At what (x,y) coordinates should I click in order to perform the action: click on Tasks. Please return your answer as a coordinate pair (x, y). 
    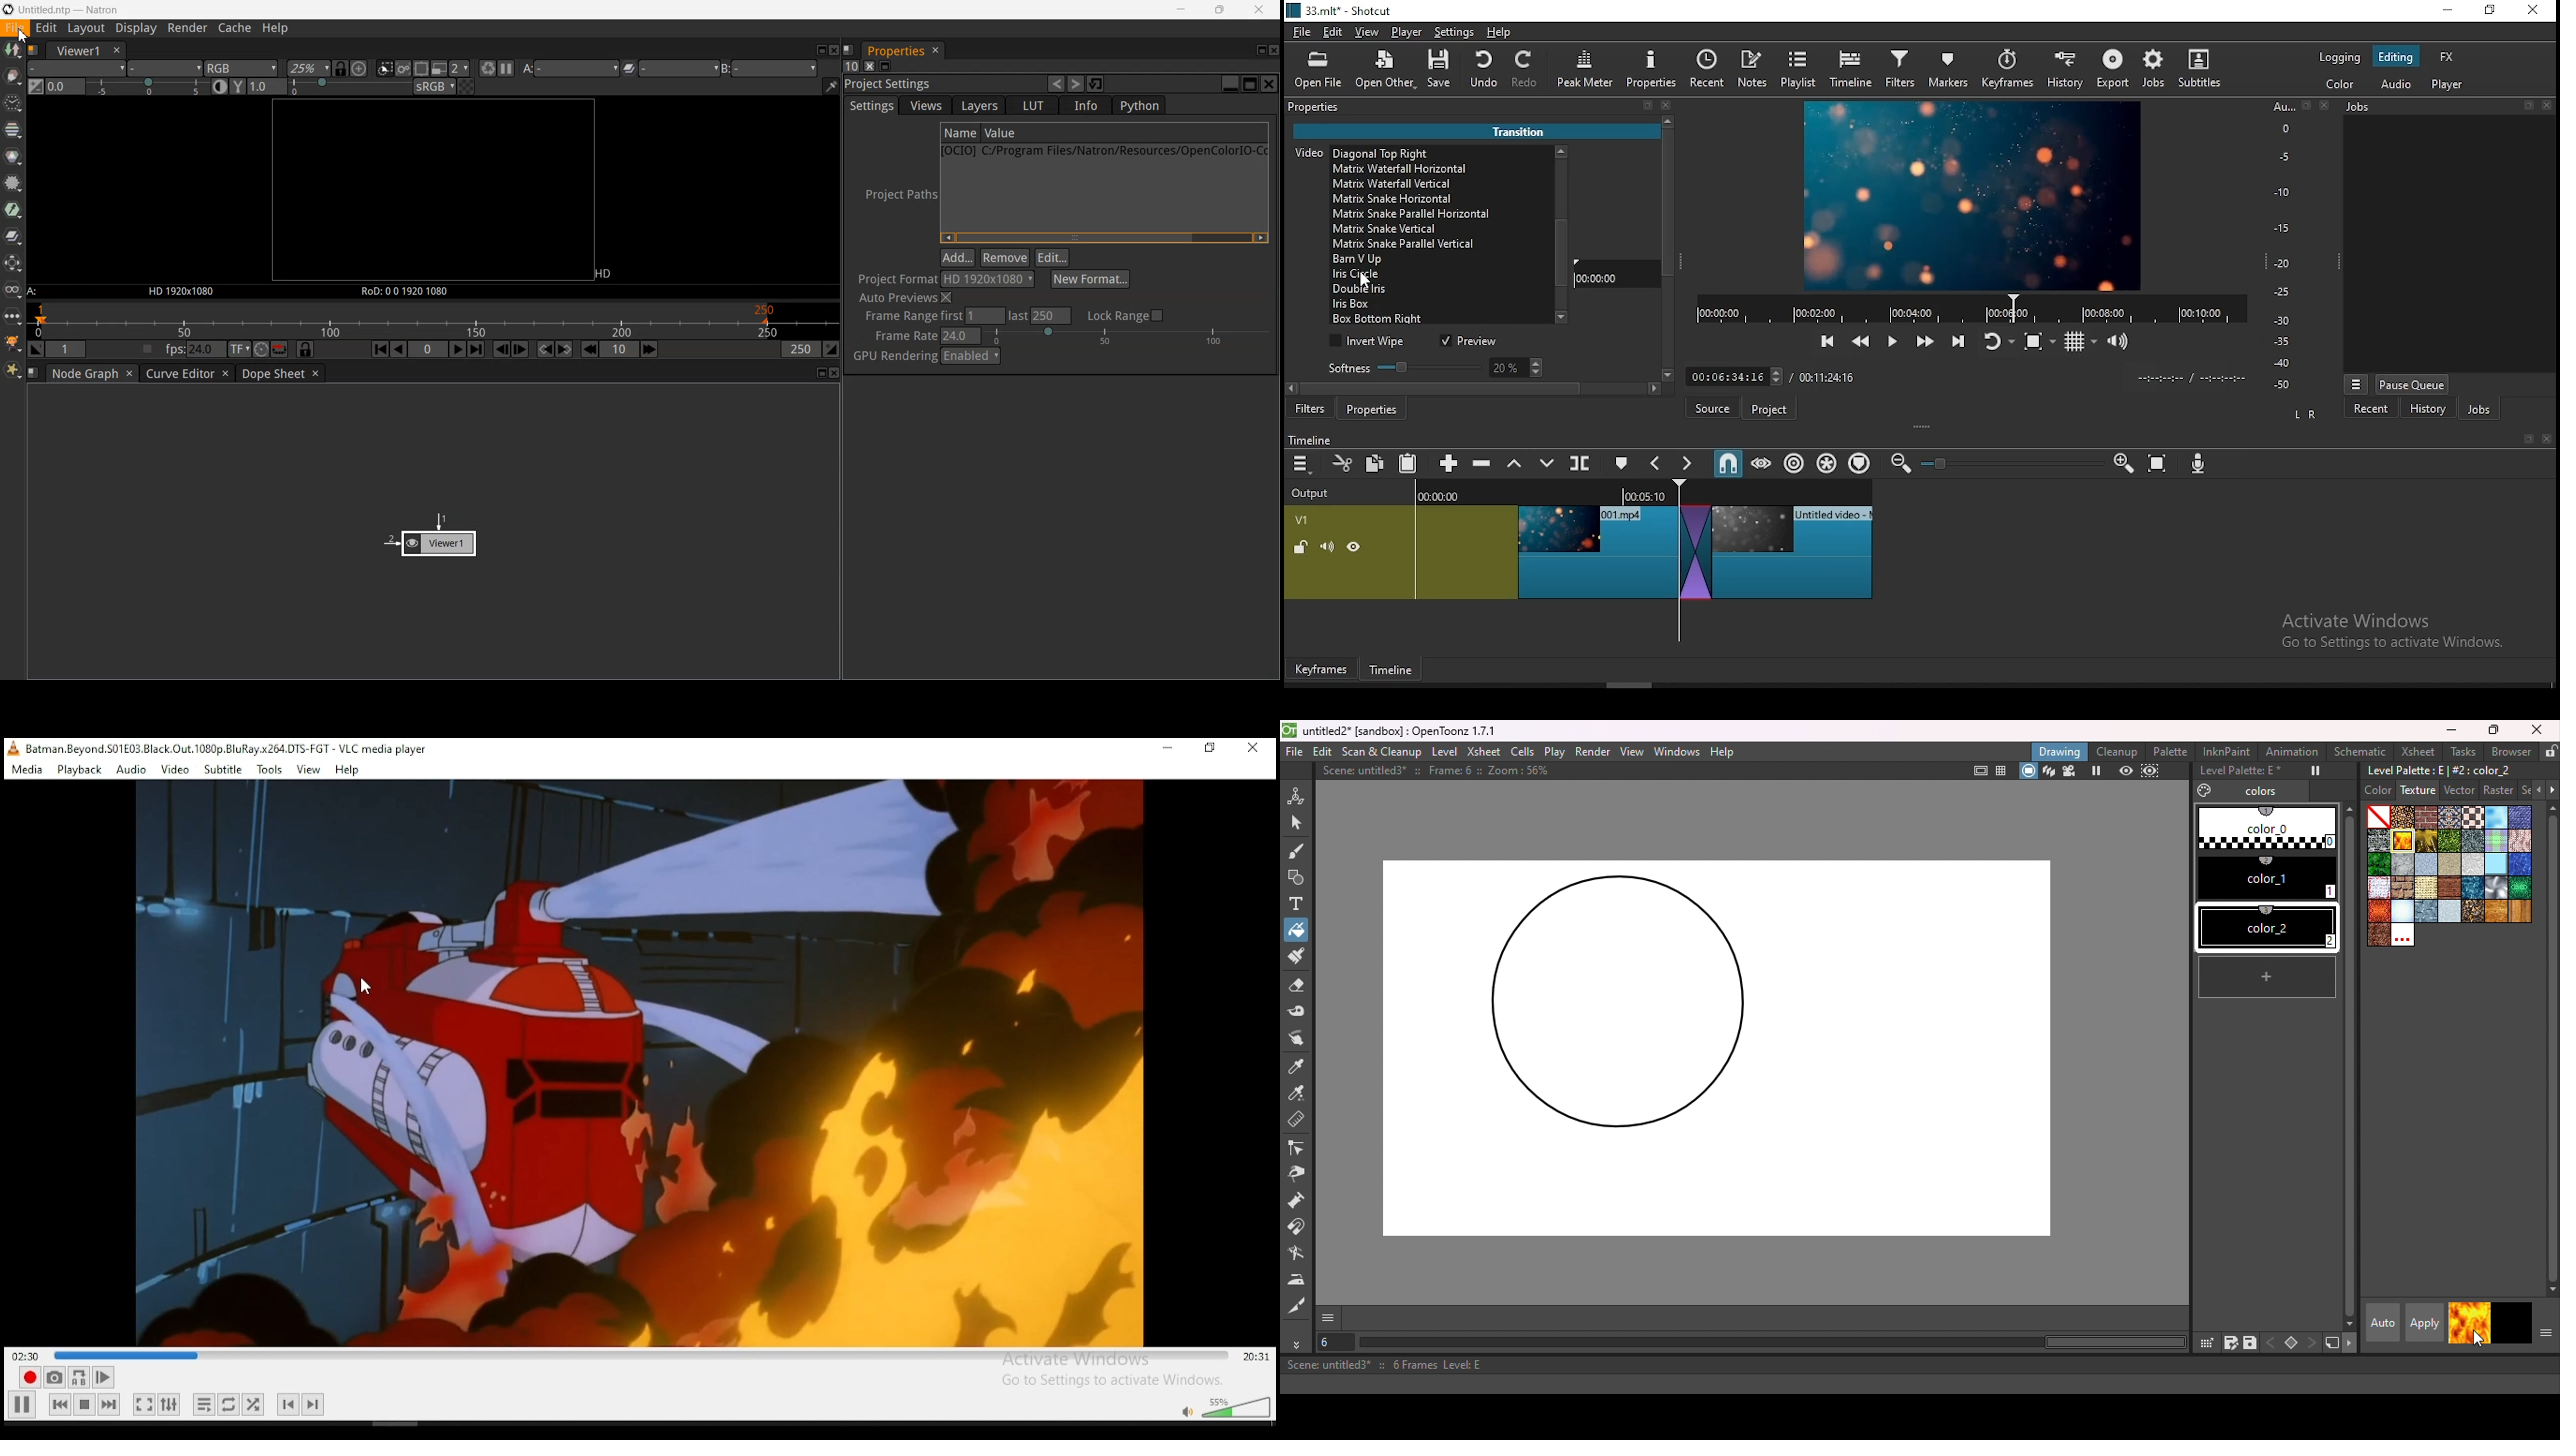
    Looking at the image, I should click on (2461, 752).